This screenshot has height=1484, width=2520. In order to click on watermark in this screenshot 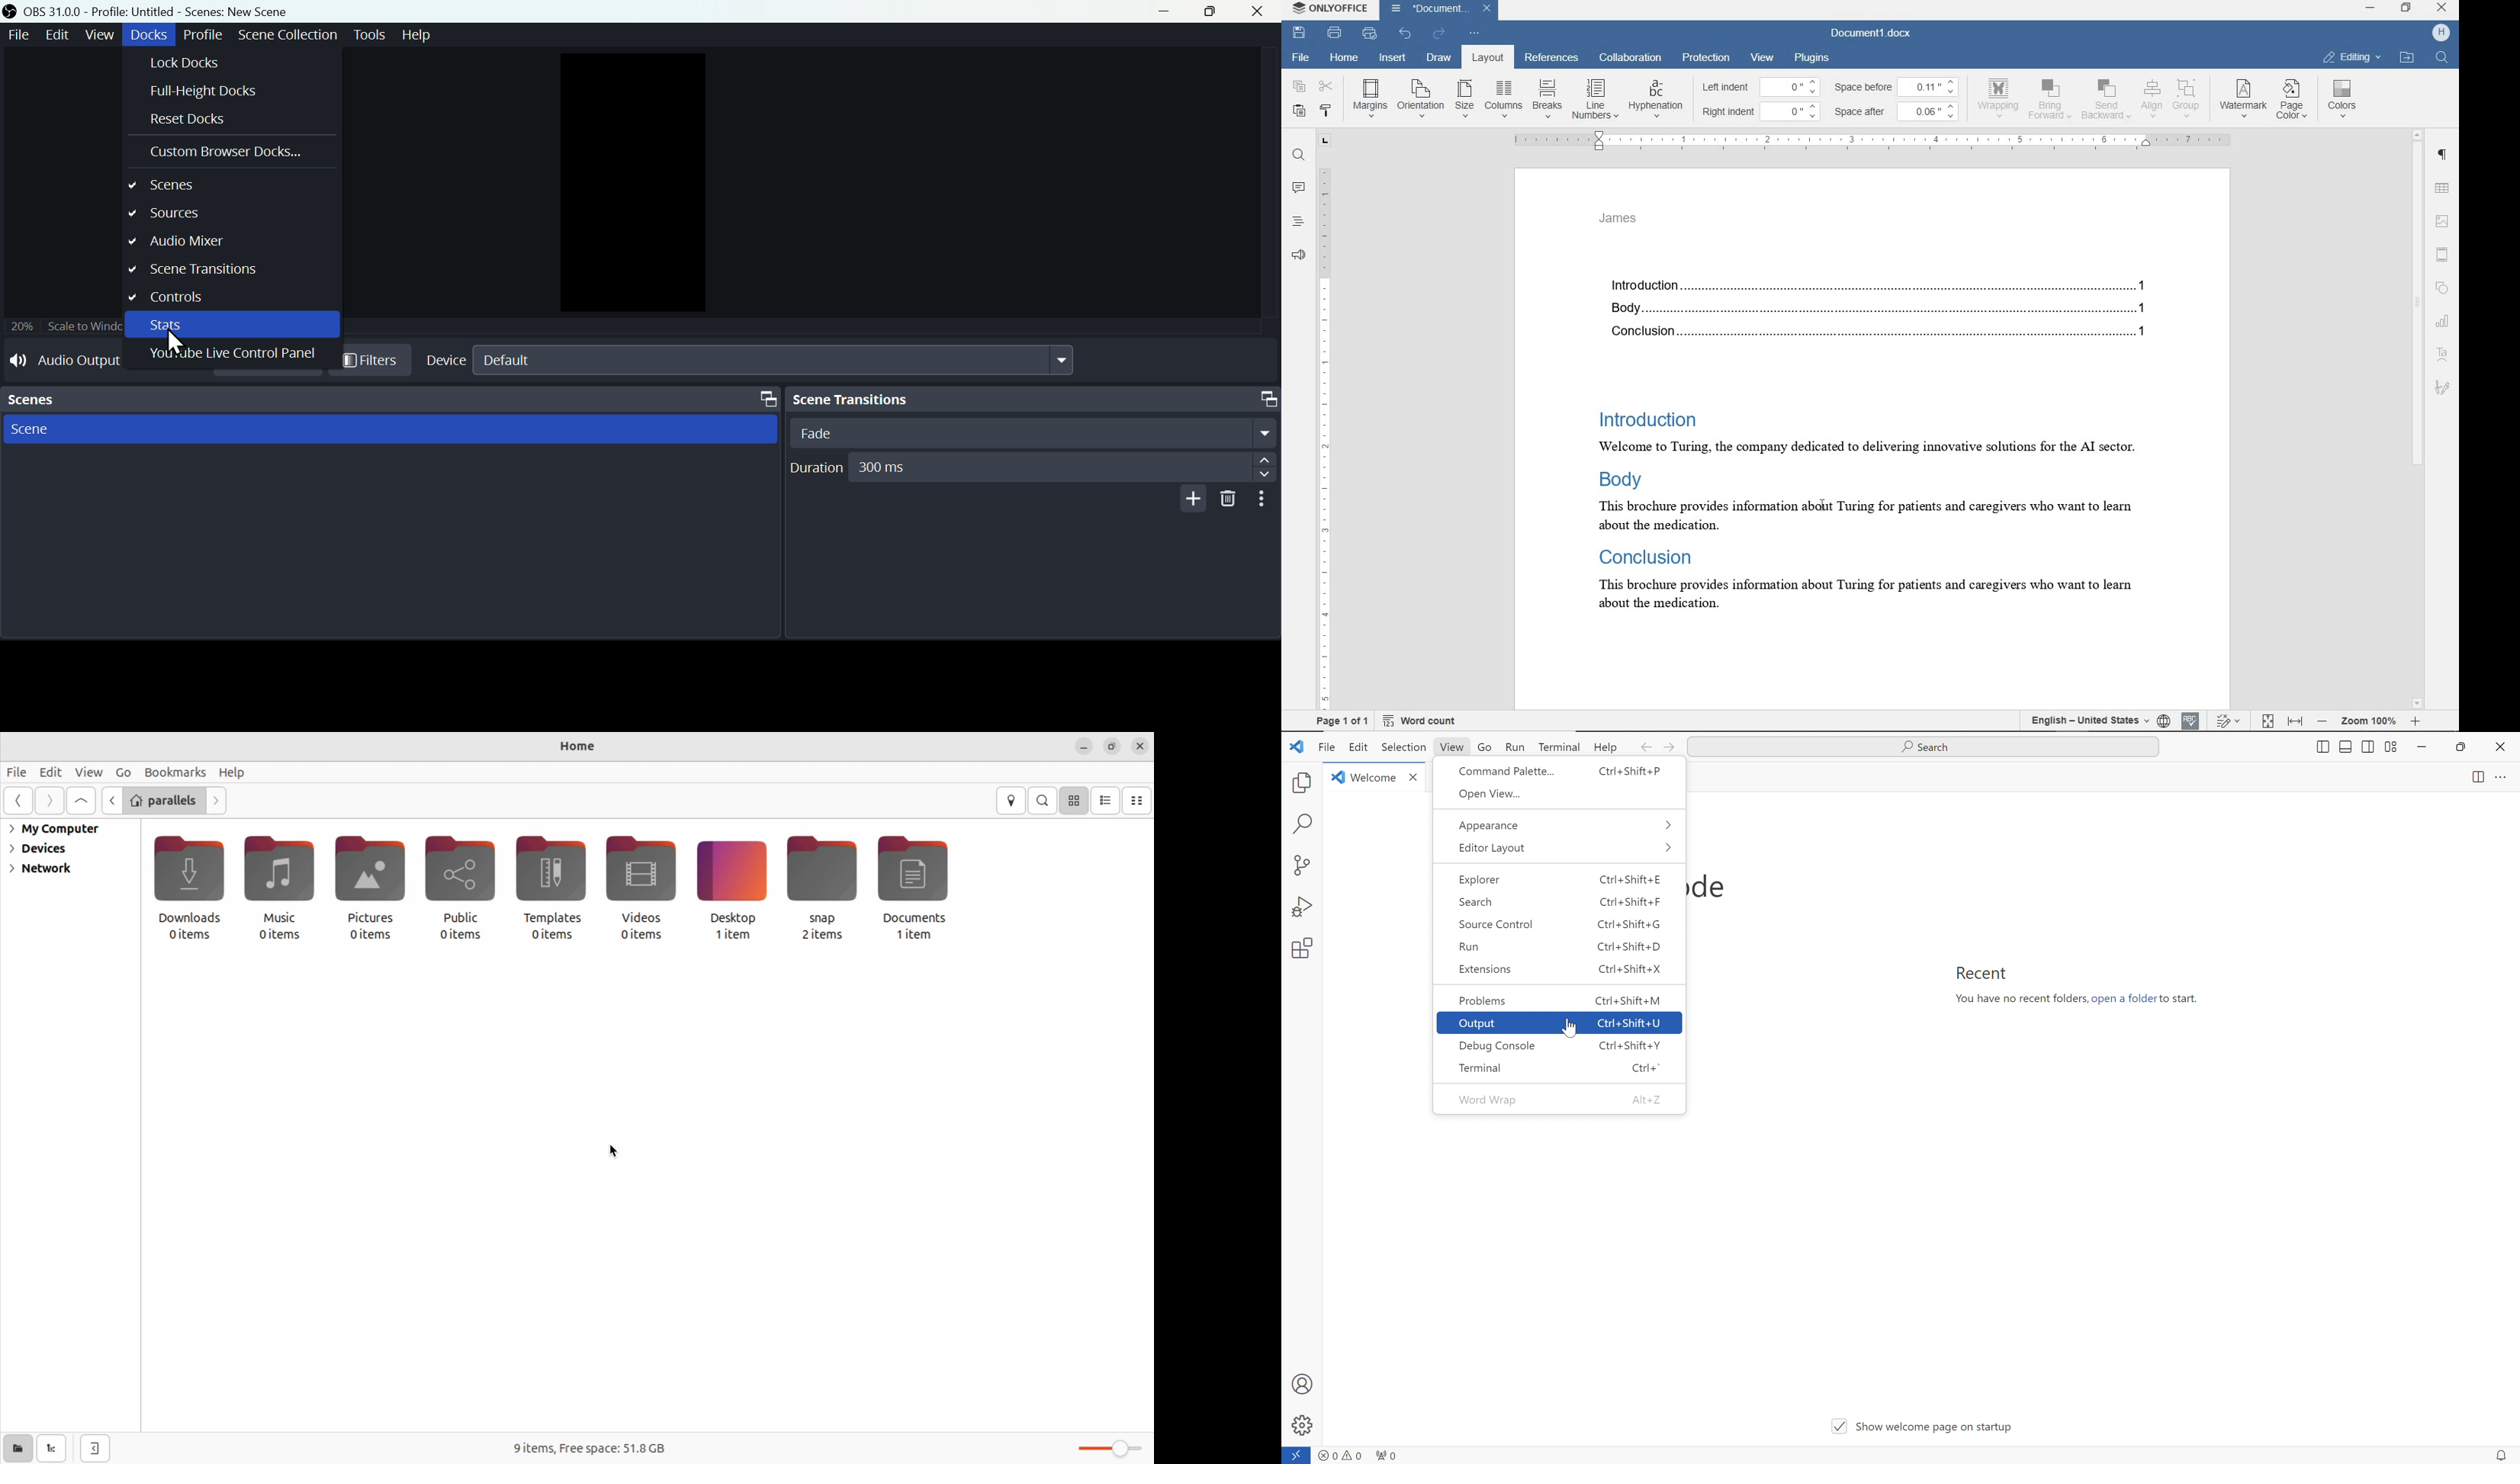, I will do `click(2245, 100)`.